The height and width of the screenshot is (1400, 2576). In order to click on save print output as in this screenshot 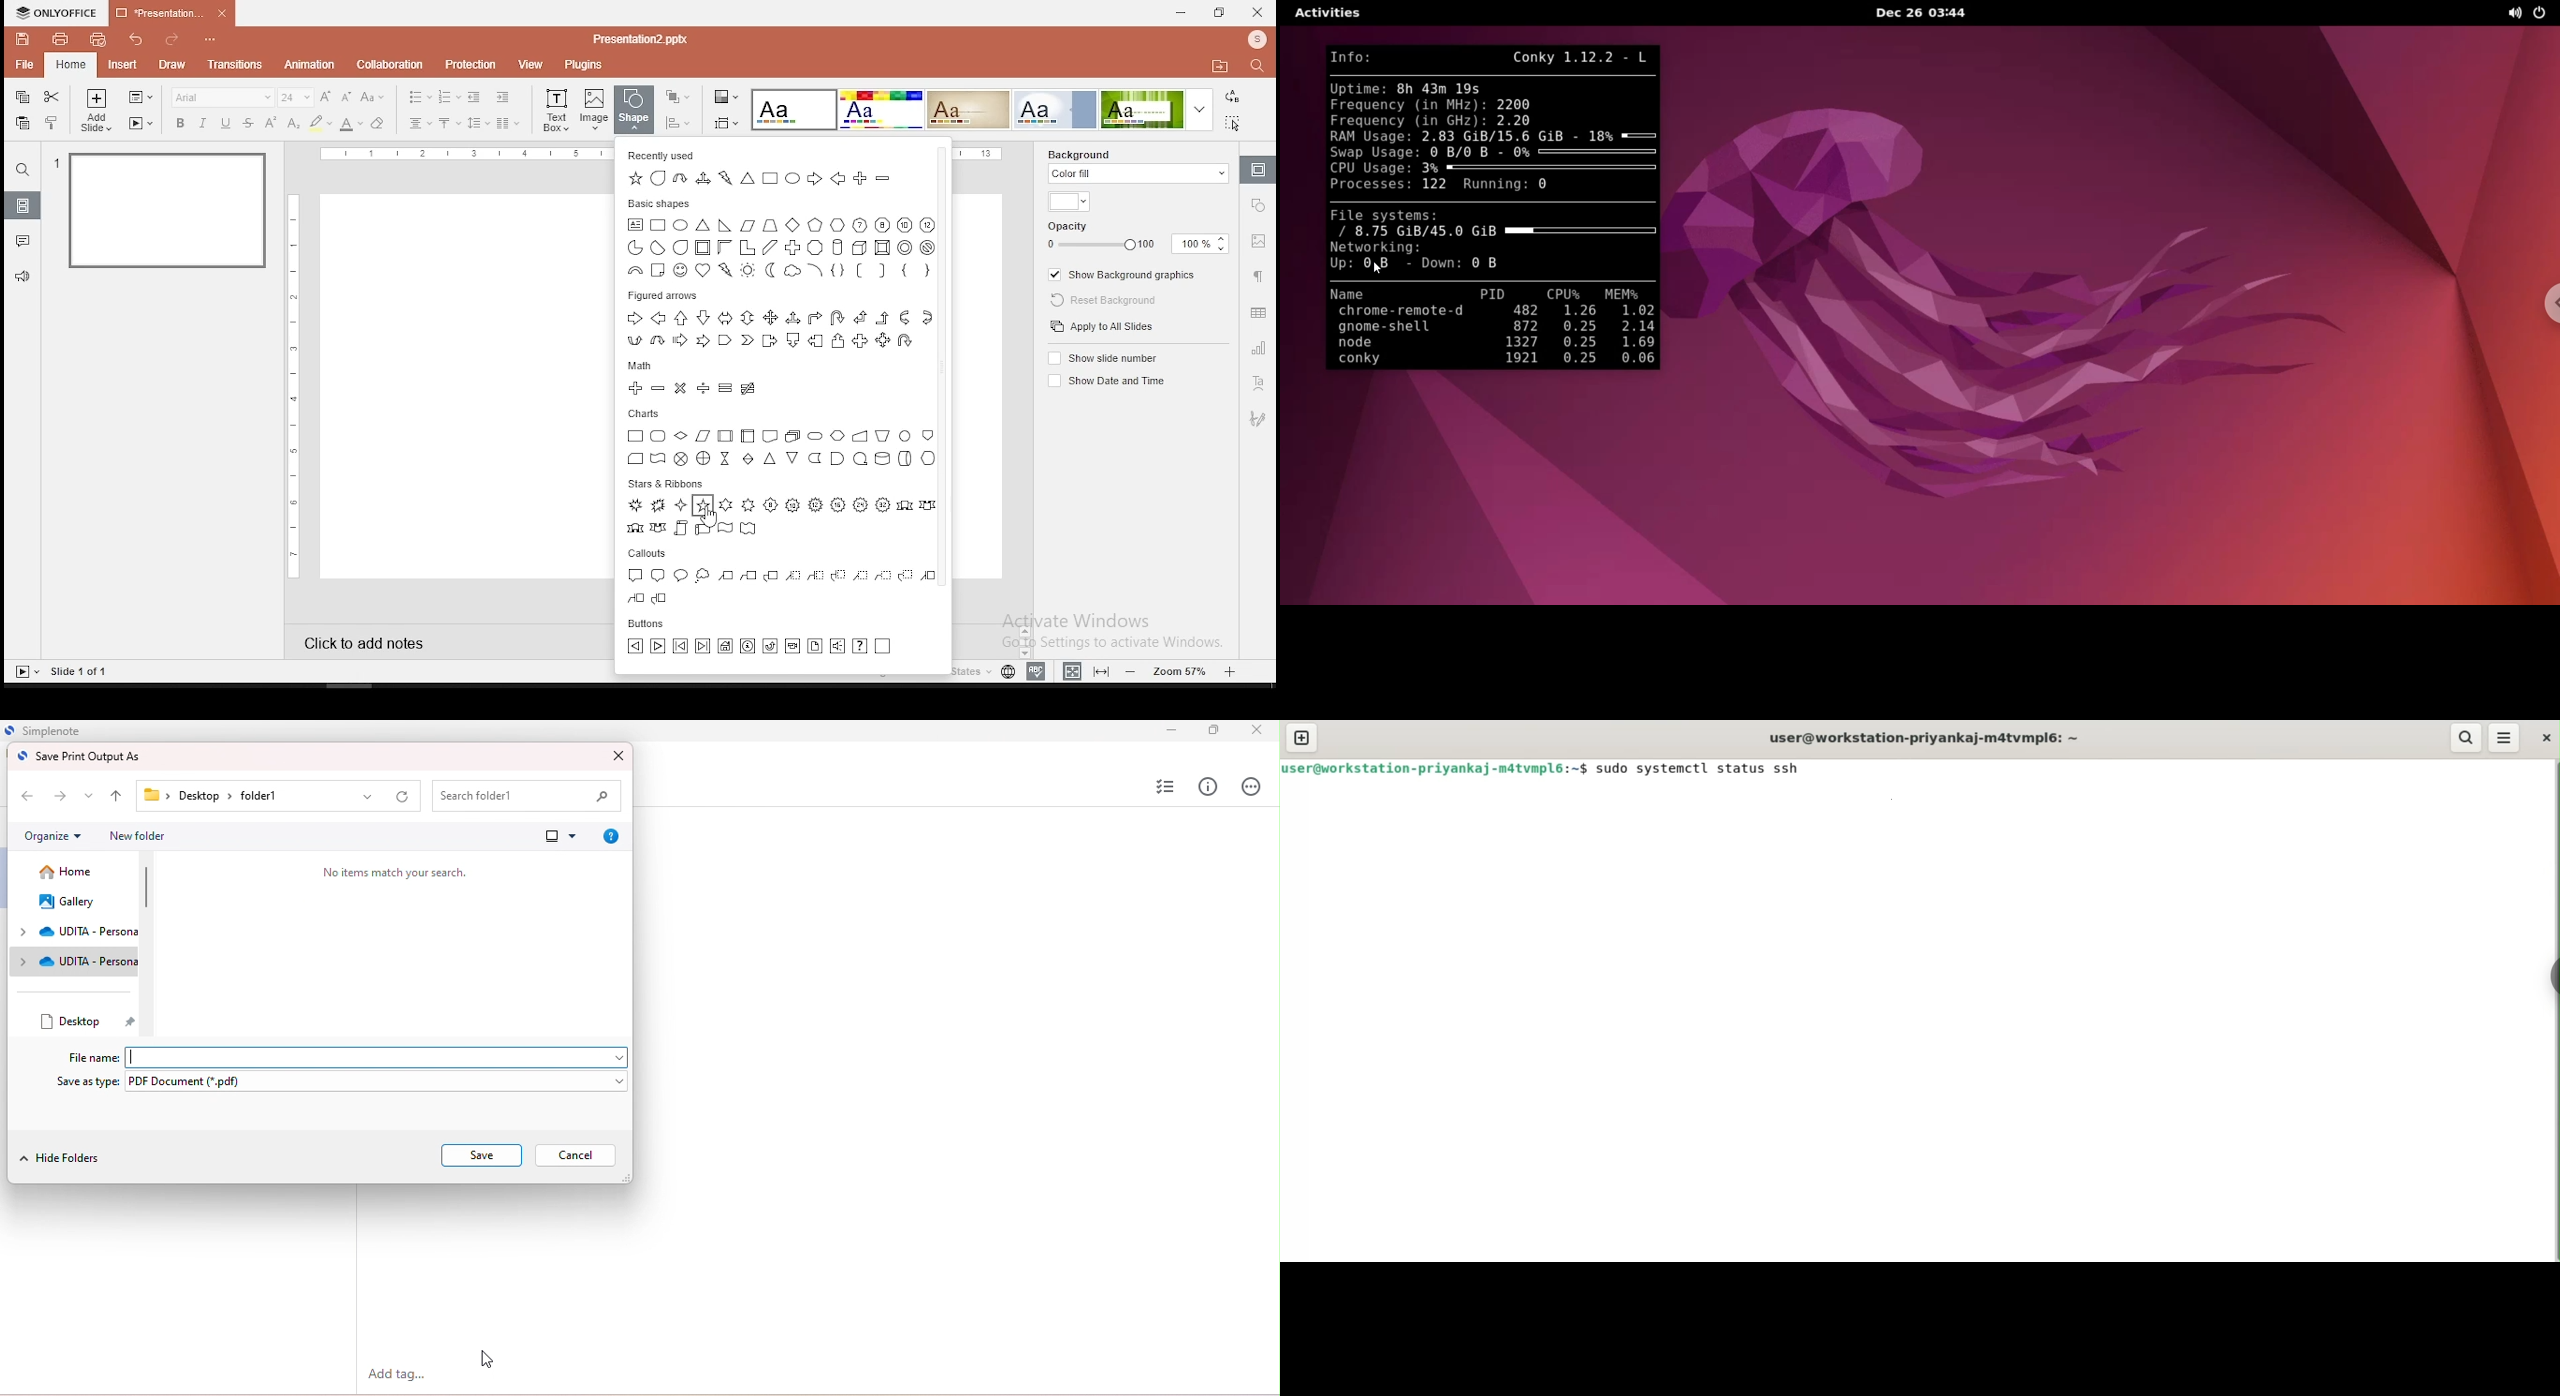, I will do `click(81, 757)`.